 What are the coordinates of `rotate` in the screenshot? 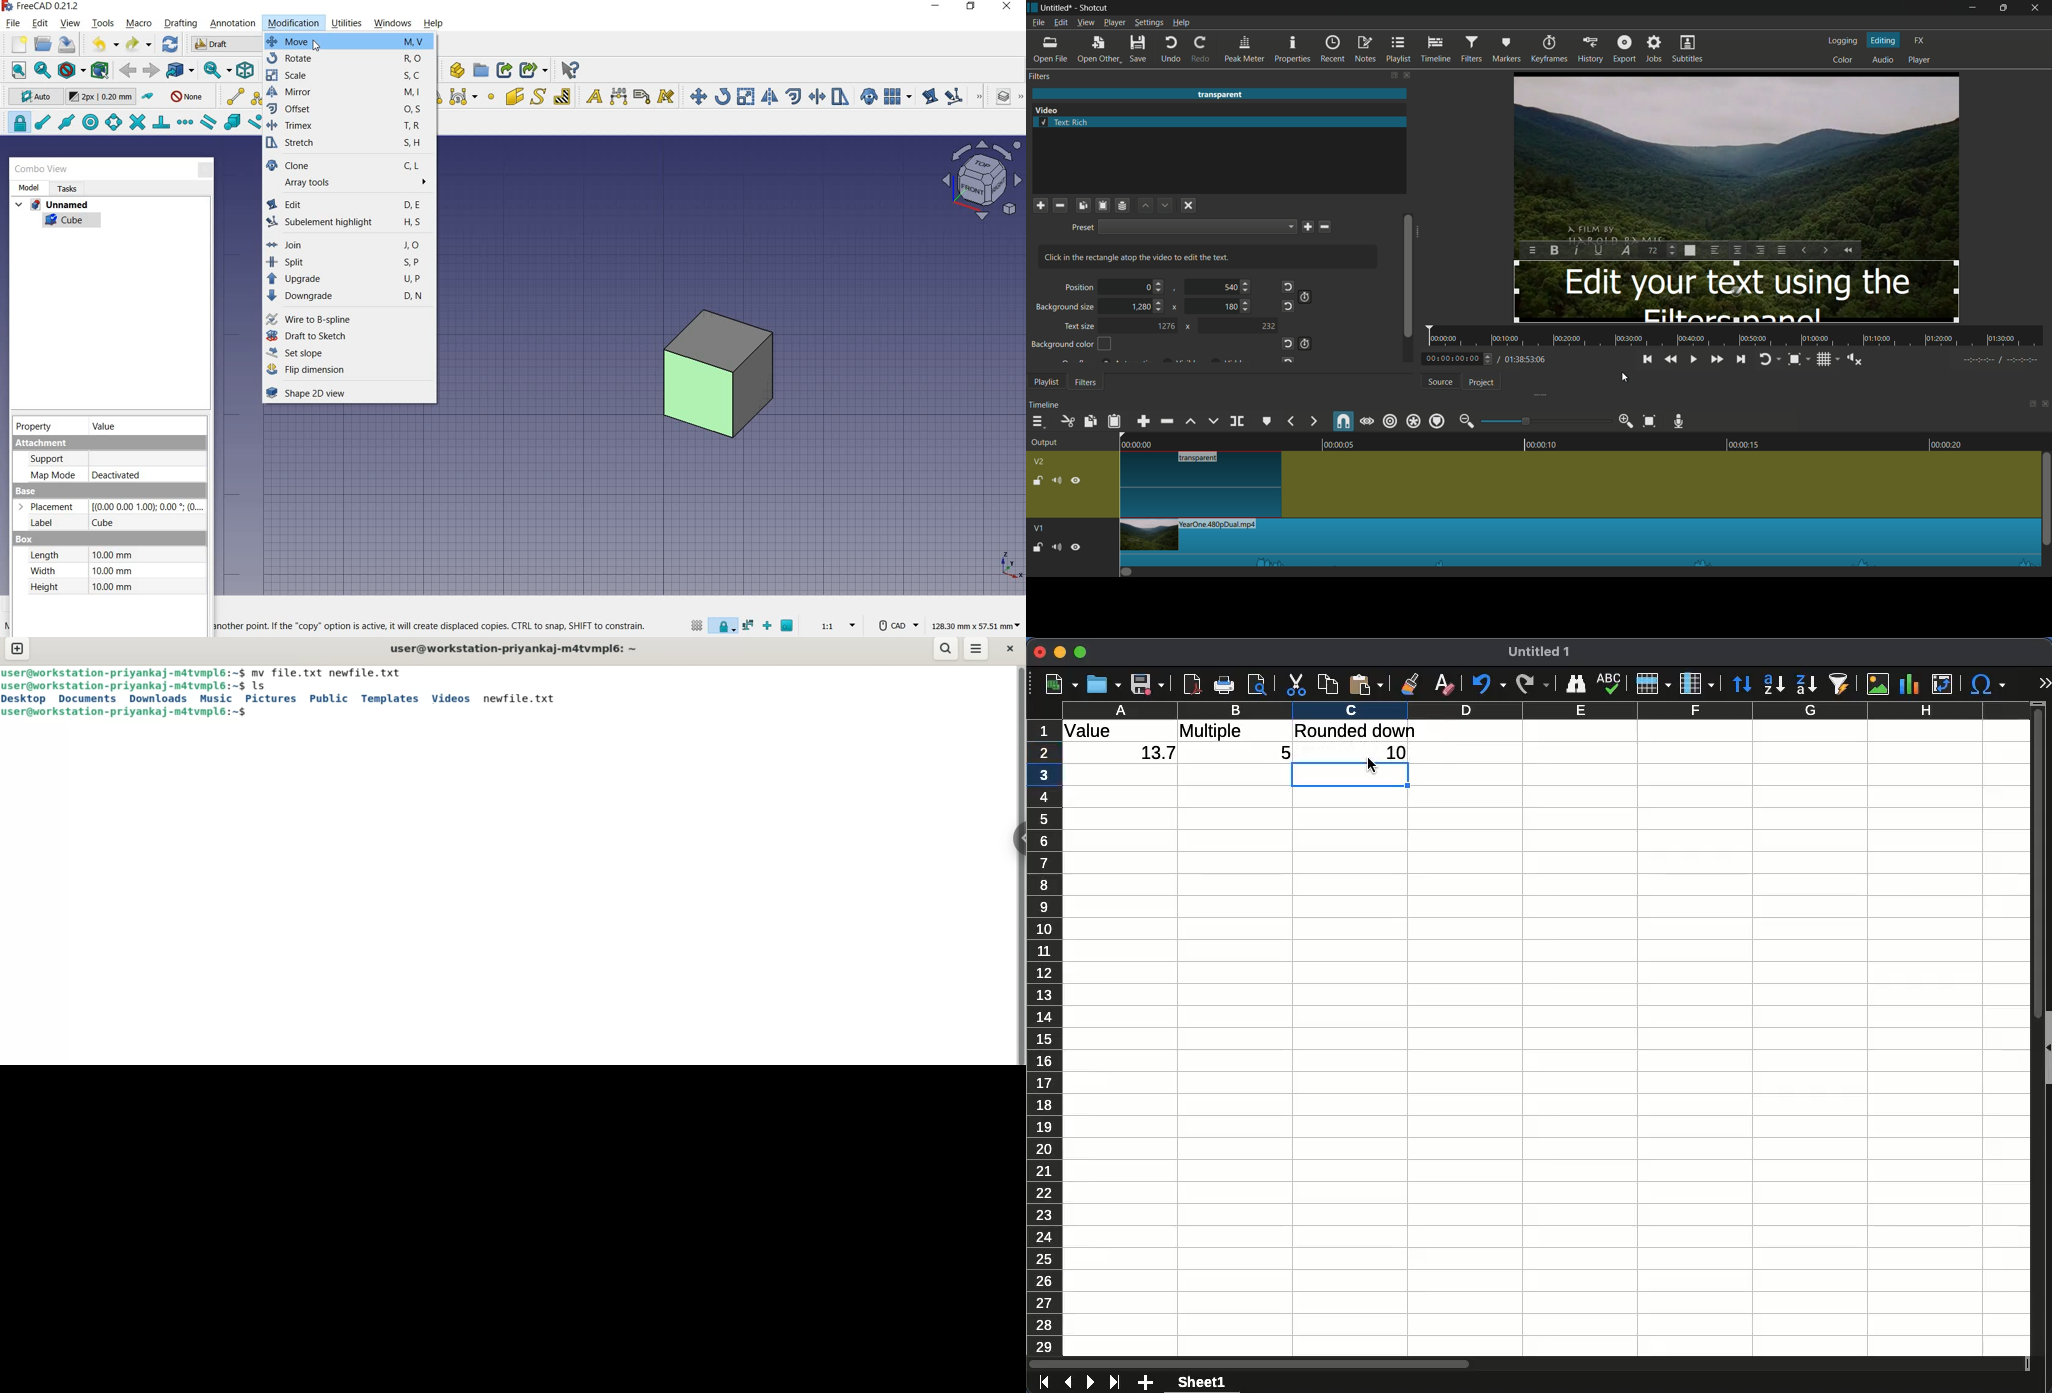 It's located at (724, 96).